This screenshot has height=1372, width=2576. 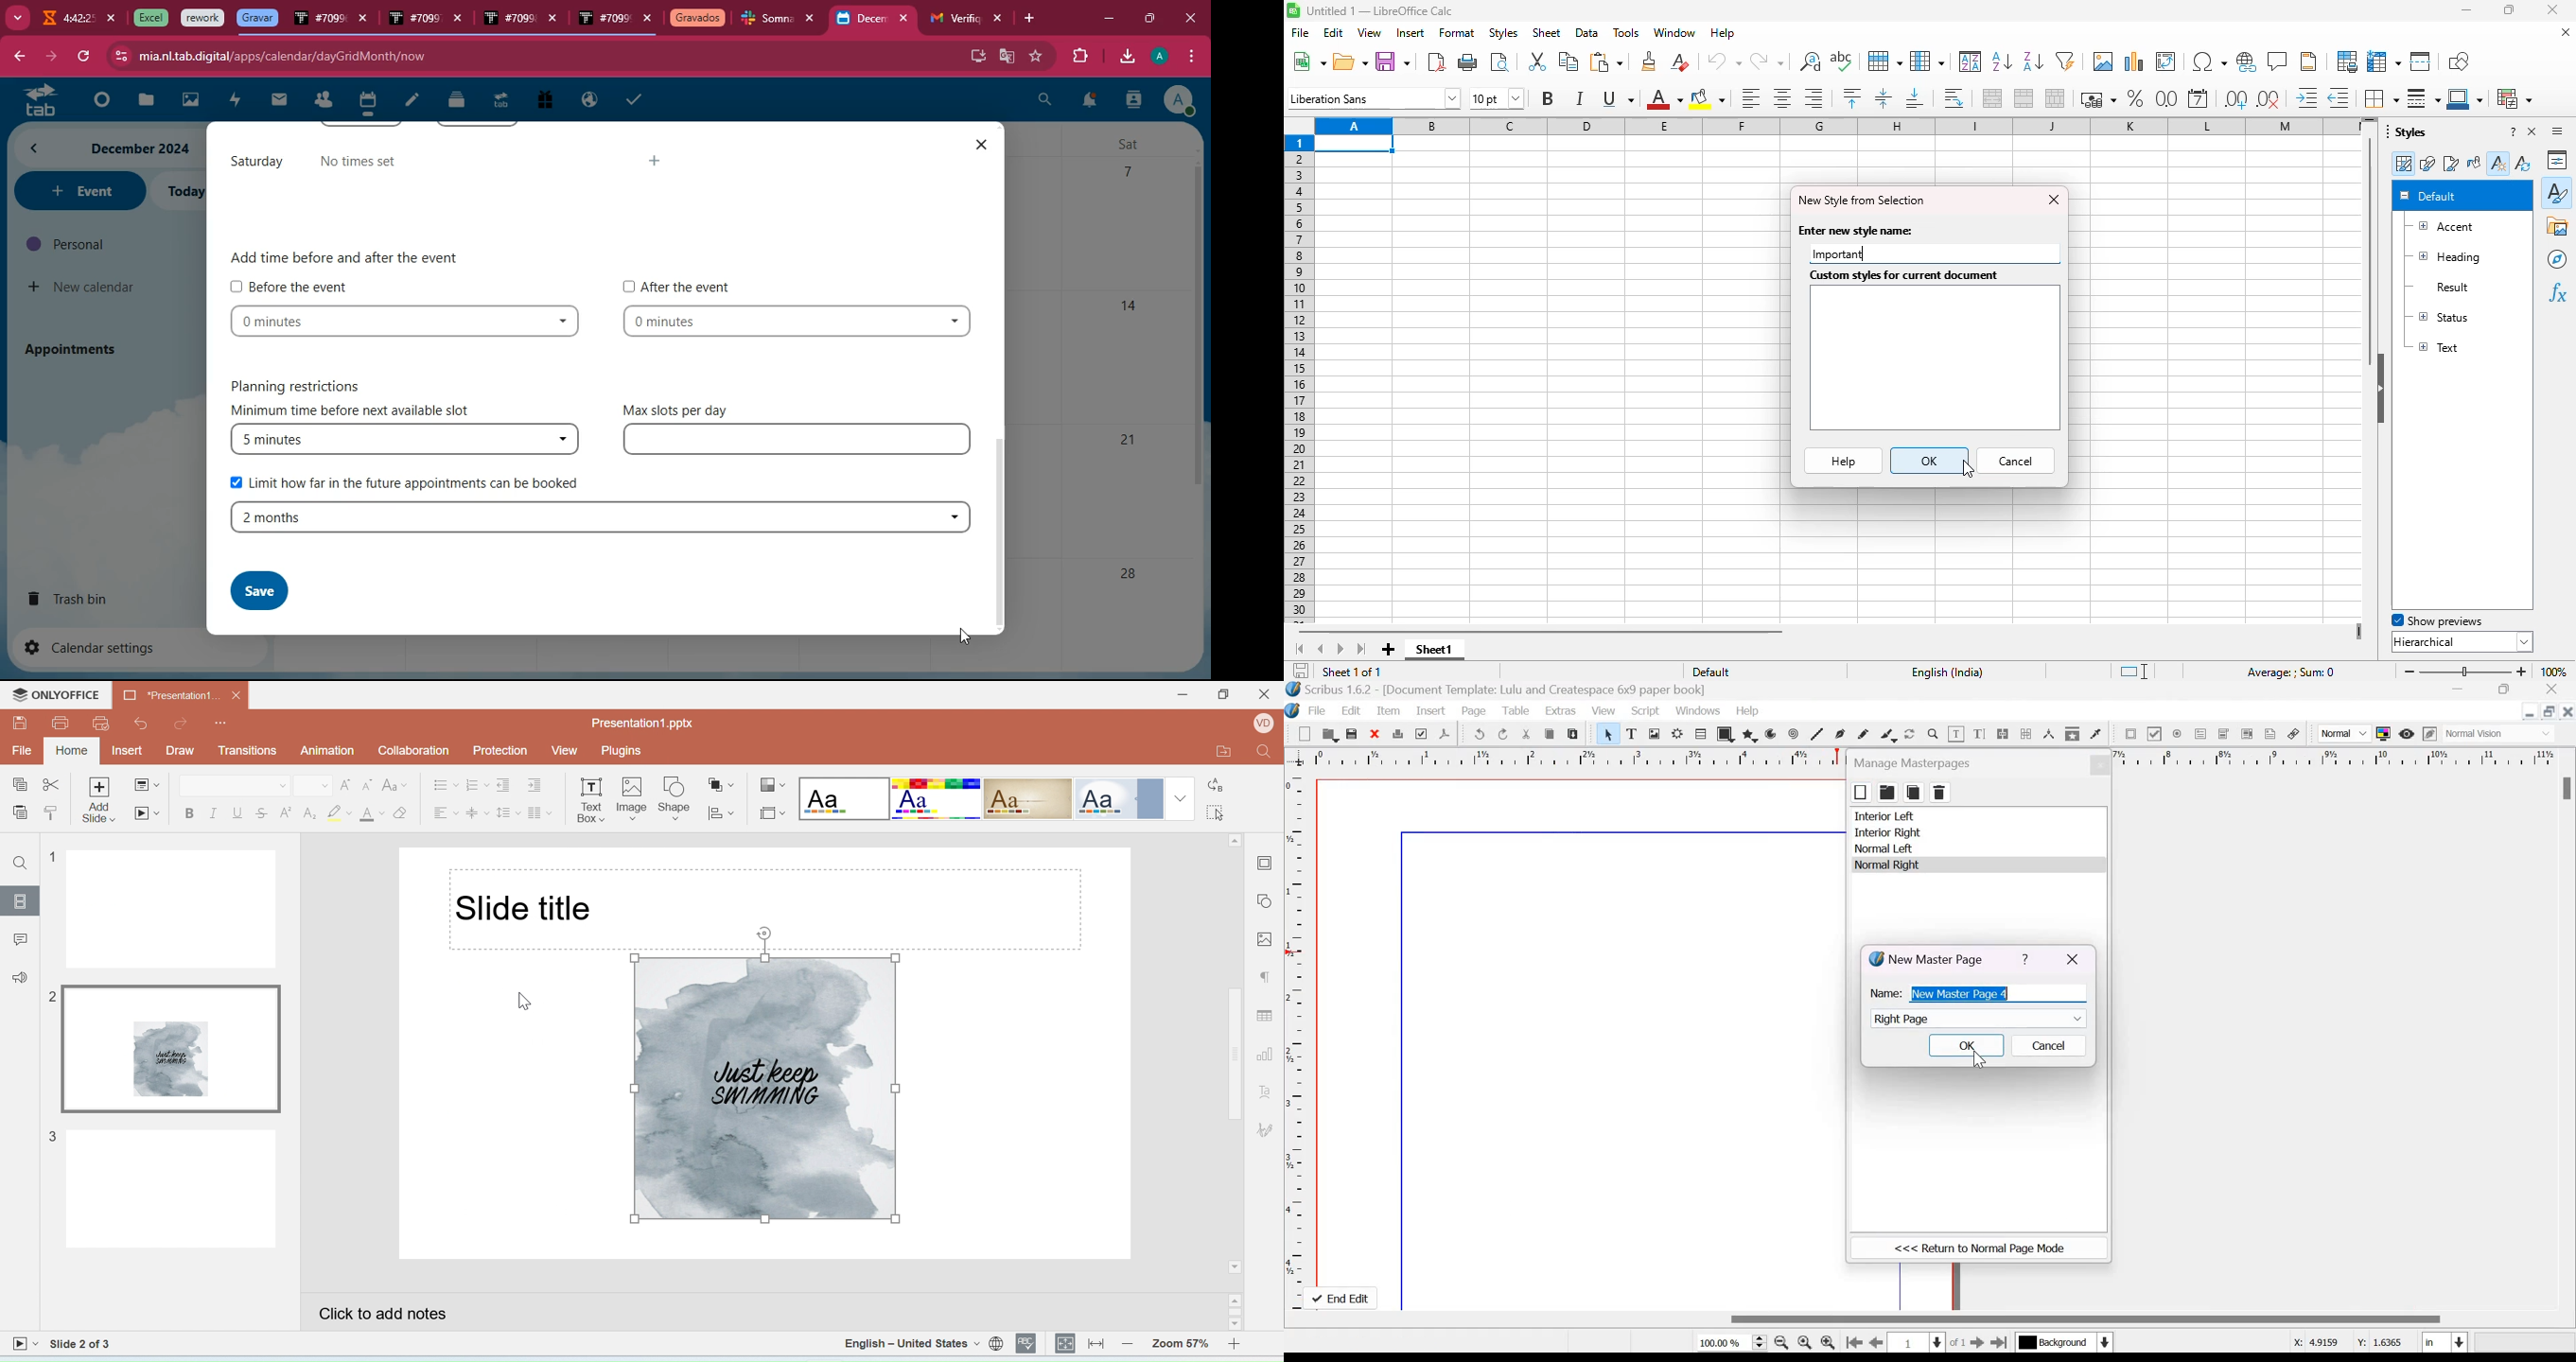 What do you see at coordinates (2427, 164) in the screenshot?
I see `drawing styles` at bounding box center [2427, 164].